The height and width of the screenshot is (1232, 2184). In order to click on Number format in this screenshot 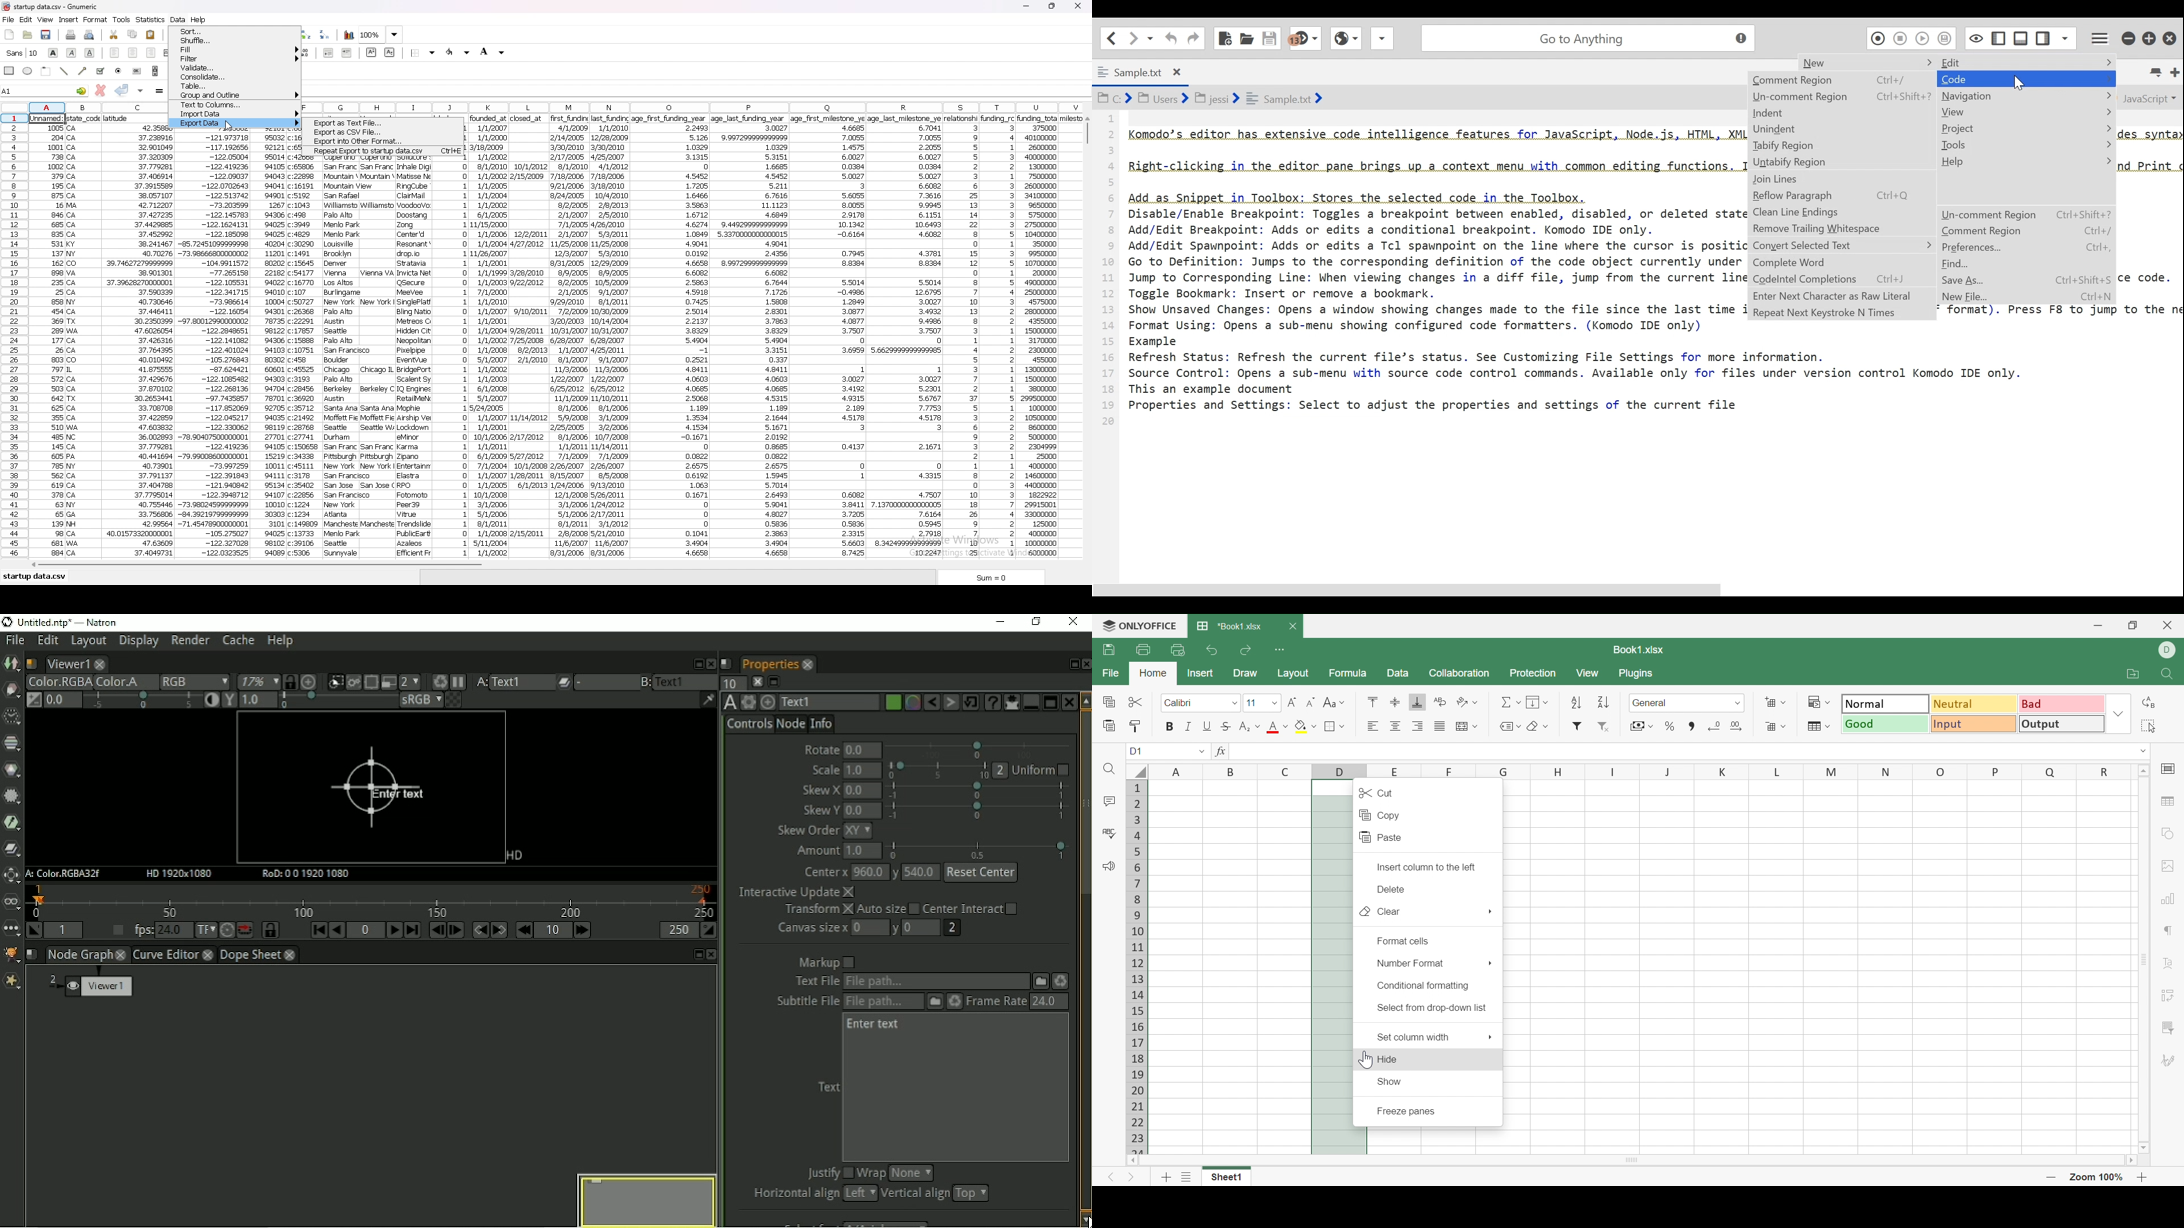, I will do `click(1412, 965)`.